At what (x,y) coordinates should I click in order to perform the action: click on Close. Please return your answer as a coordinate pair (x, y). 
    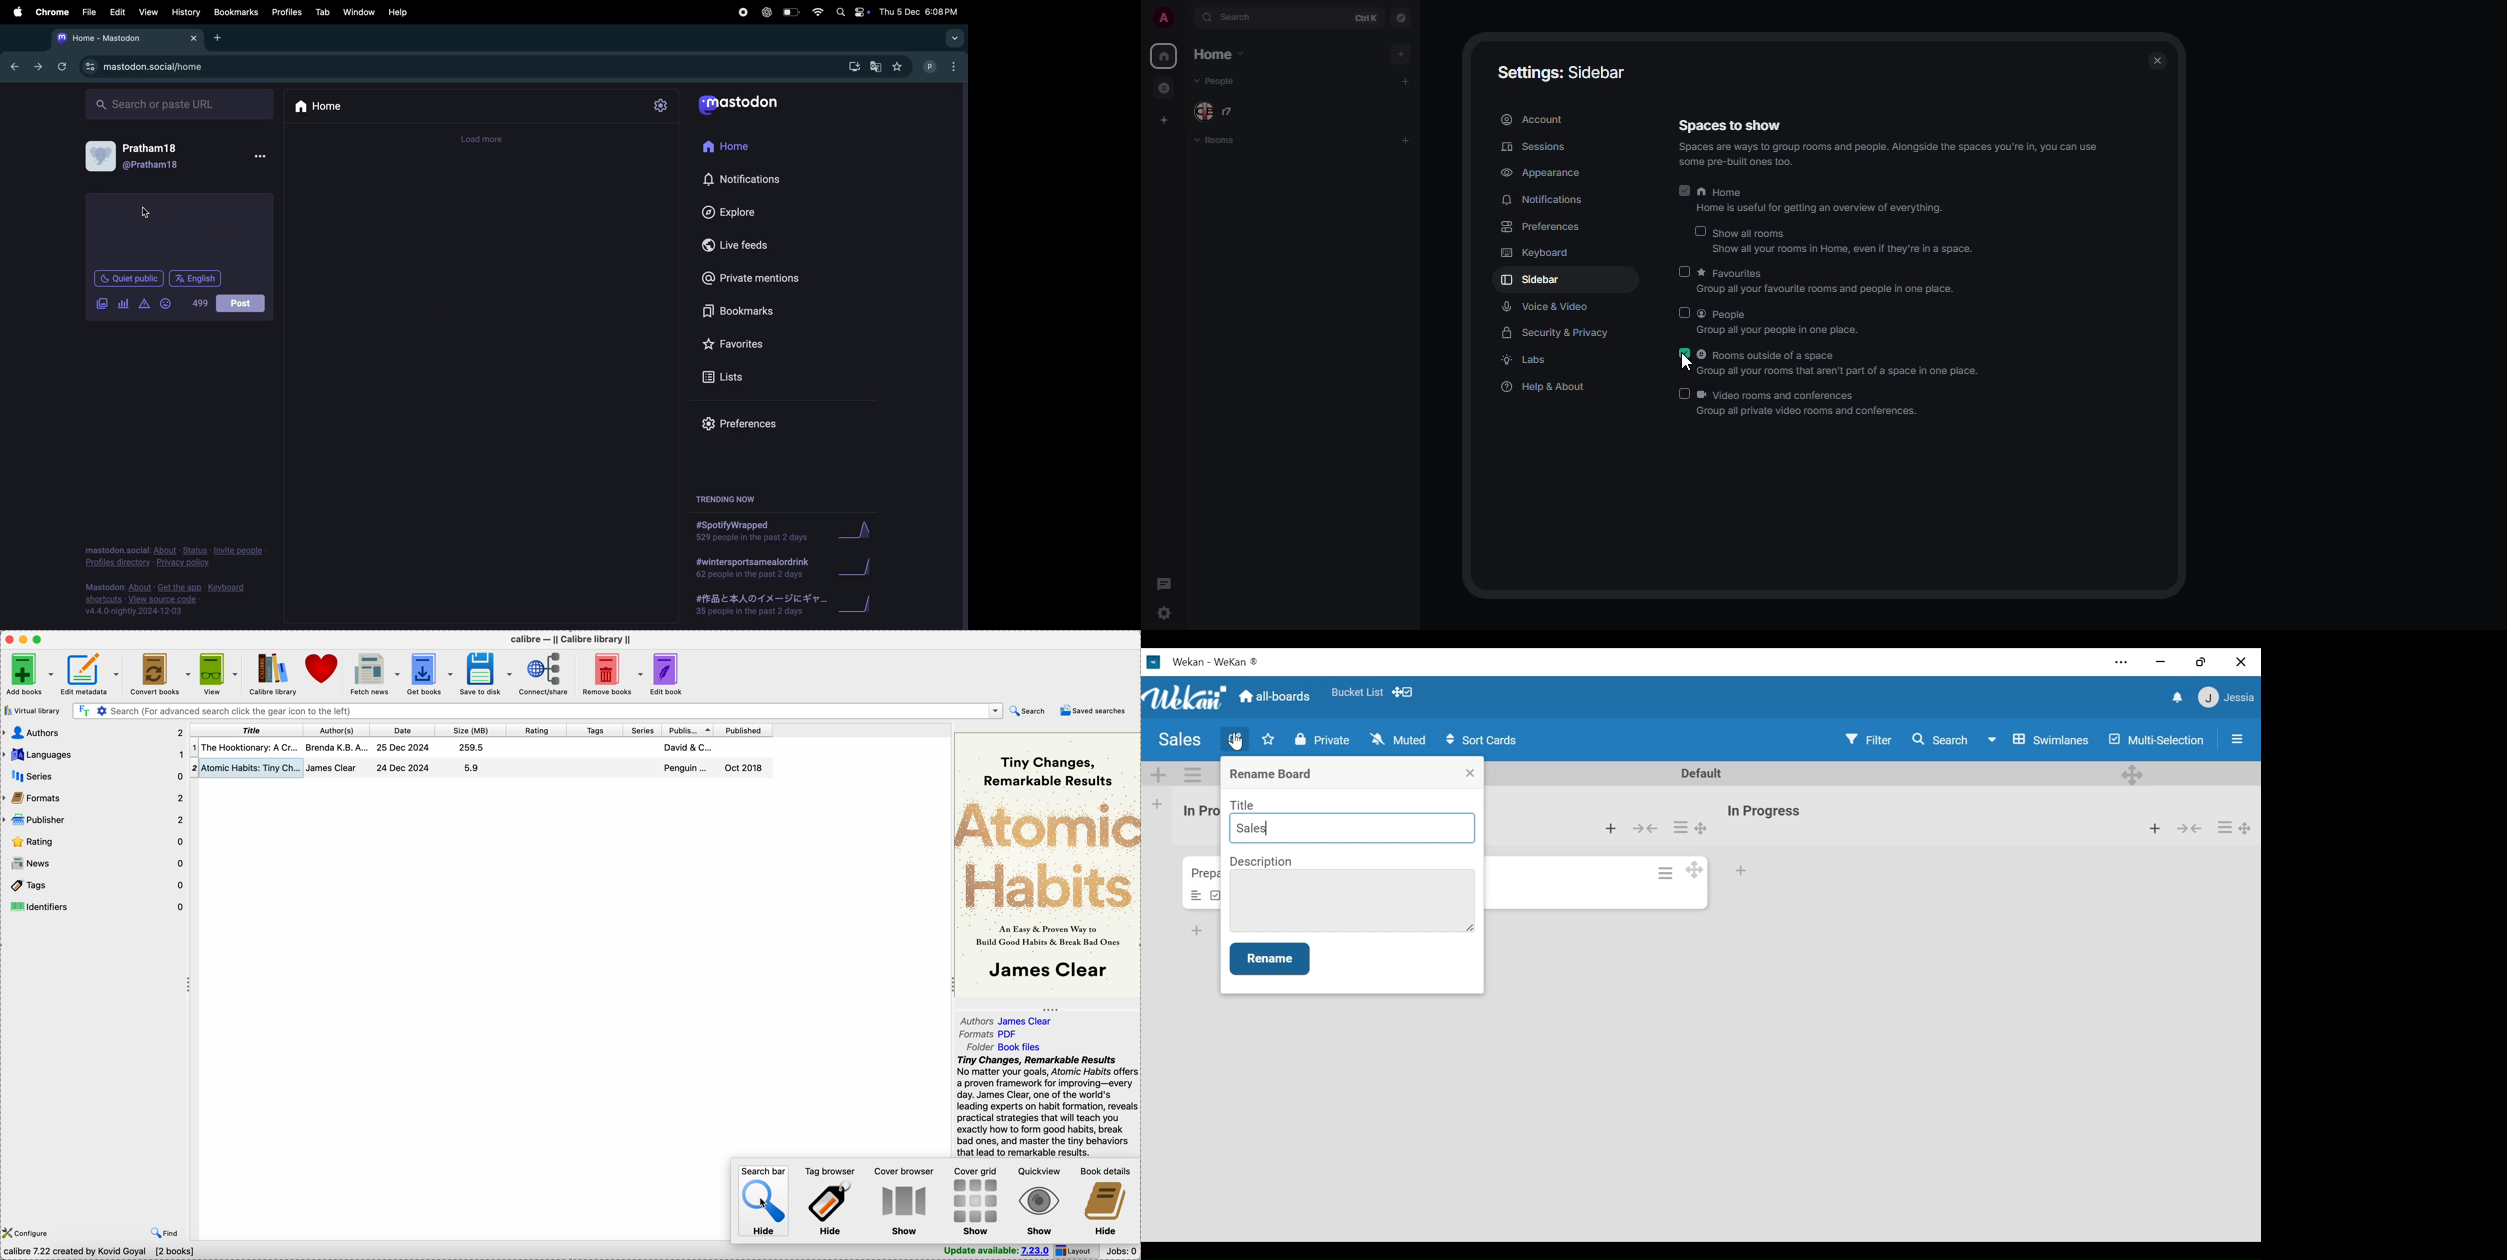
    Looking at the image, I should click on (2241, 663).